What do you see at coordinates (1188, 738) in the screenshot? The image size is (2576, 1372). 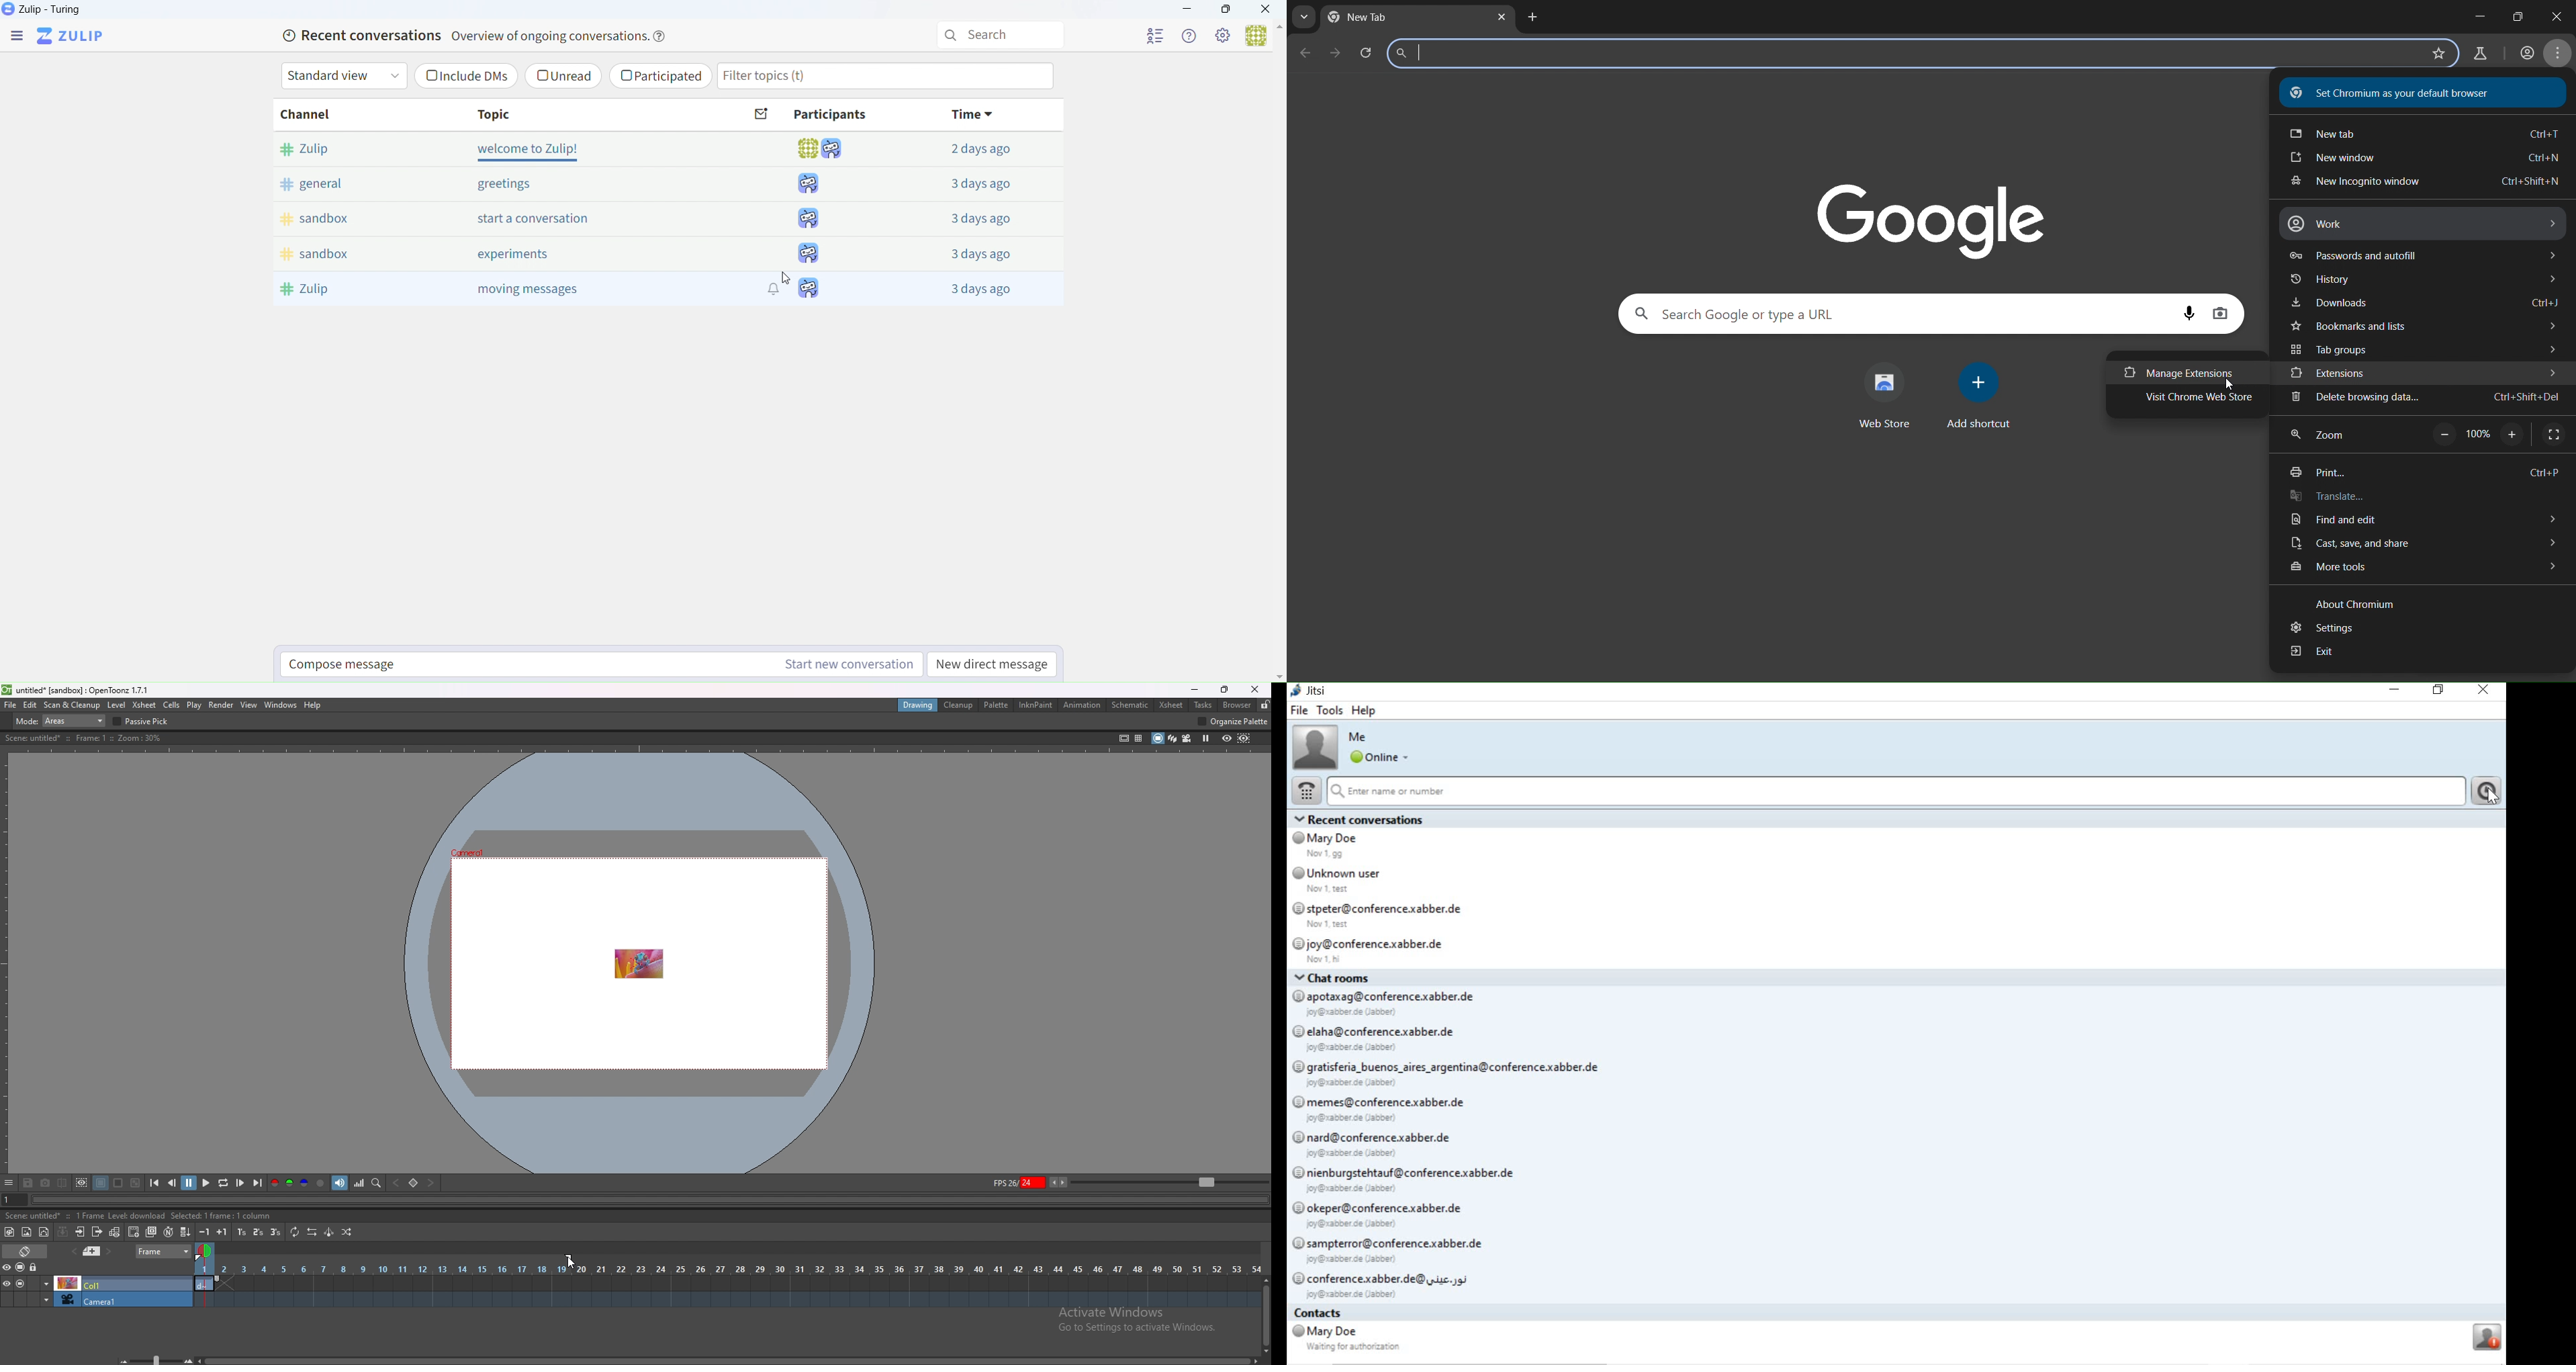 I see `camera view` at bounding box center [1188, 738].